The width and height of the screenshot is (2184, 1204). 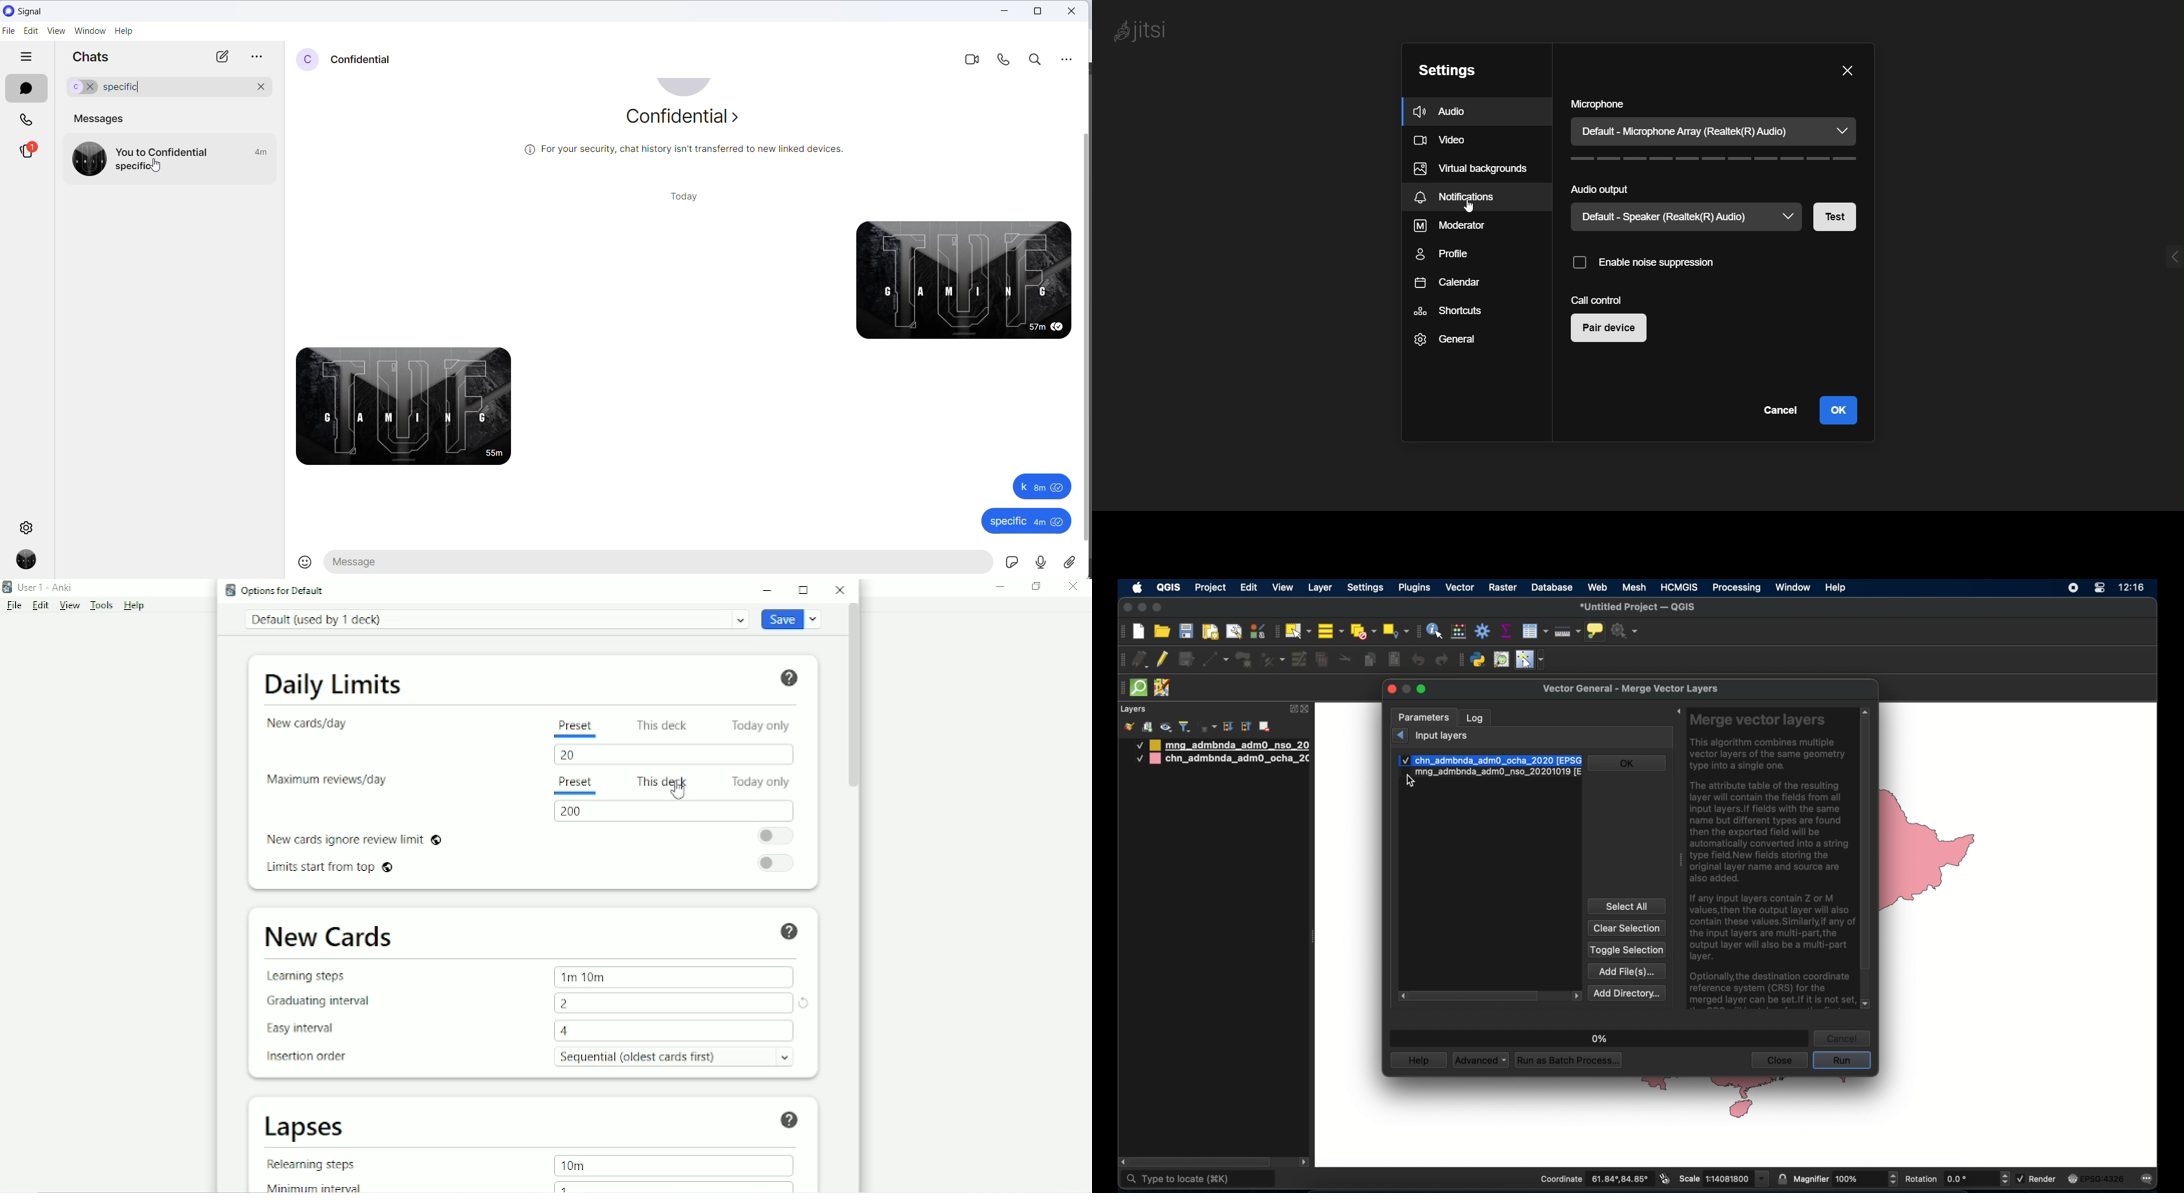 I want to click on help, so click(x=1836, y=587).